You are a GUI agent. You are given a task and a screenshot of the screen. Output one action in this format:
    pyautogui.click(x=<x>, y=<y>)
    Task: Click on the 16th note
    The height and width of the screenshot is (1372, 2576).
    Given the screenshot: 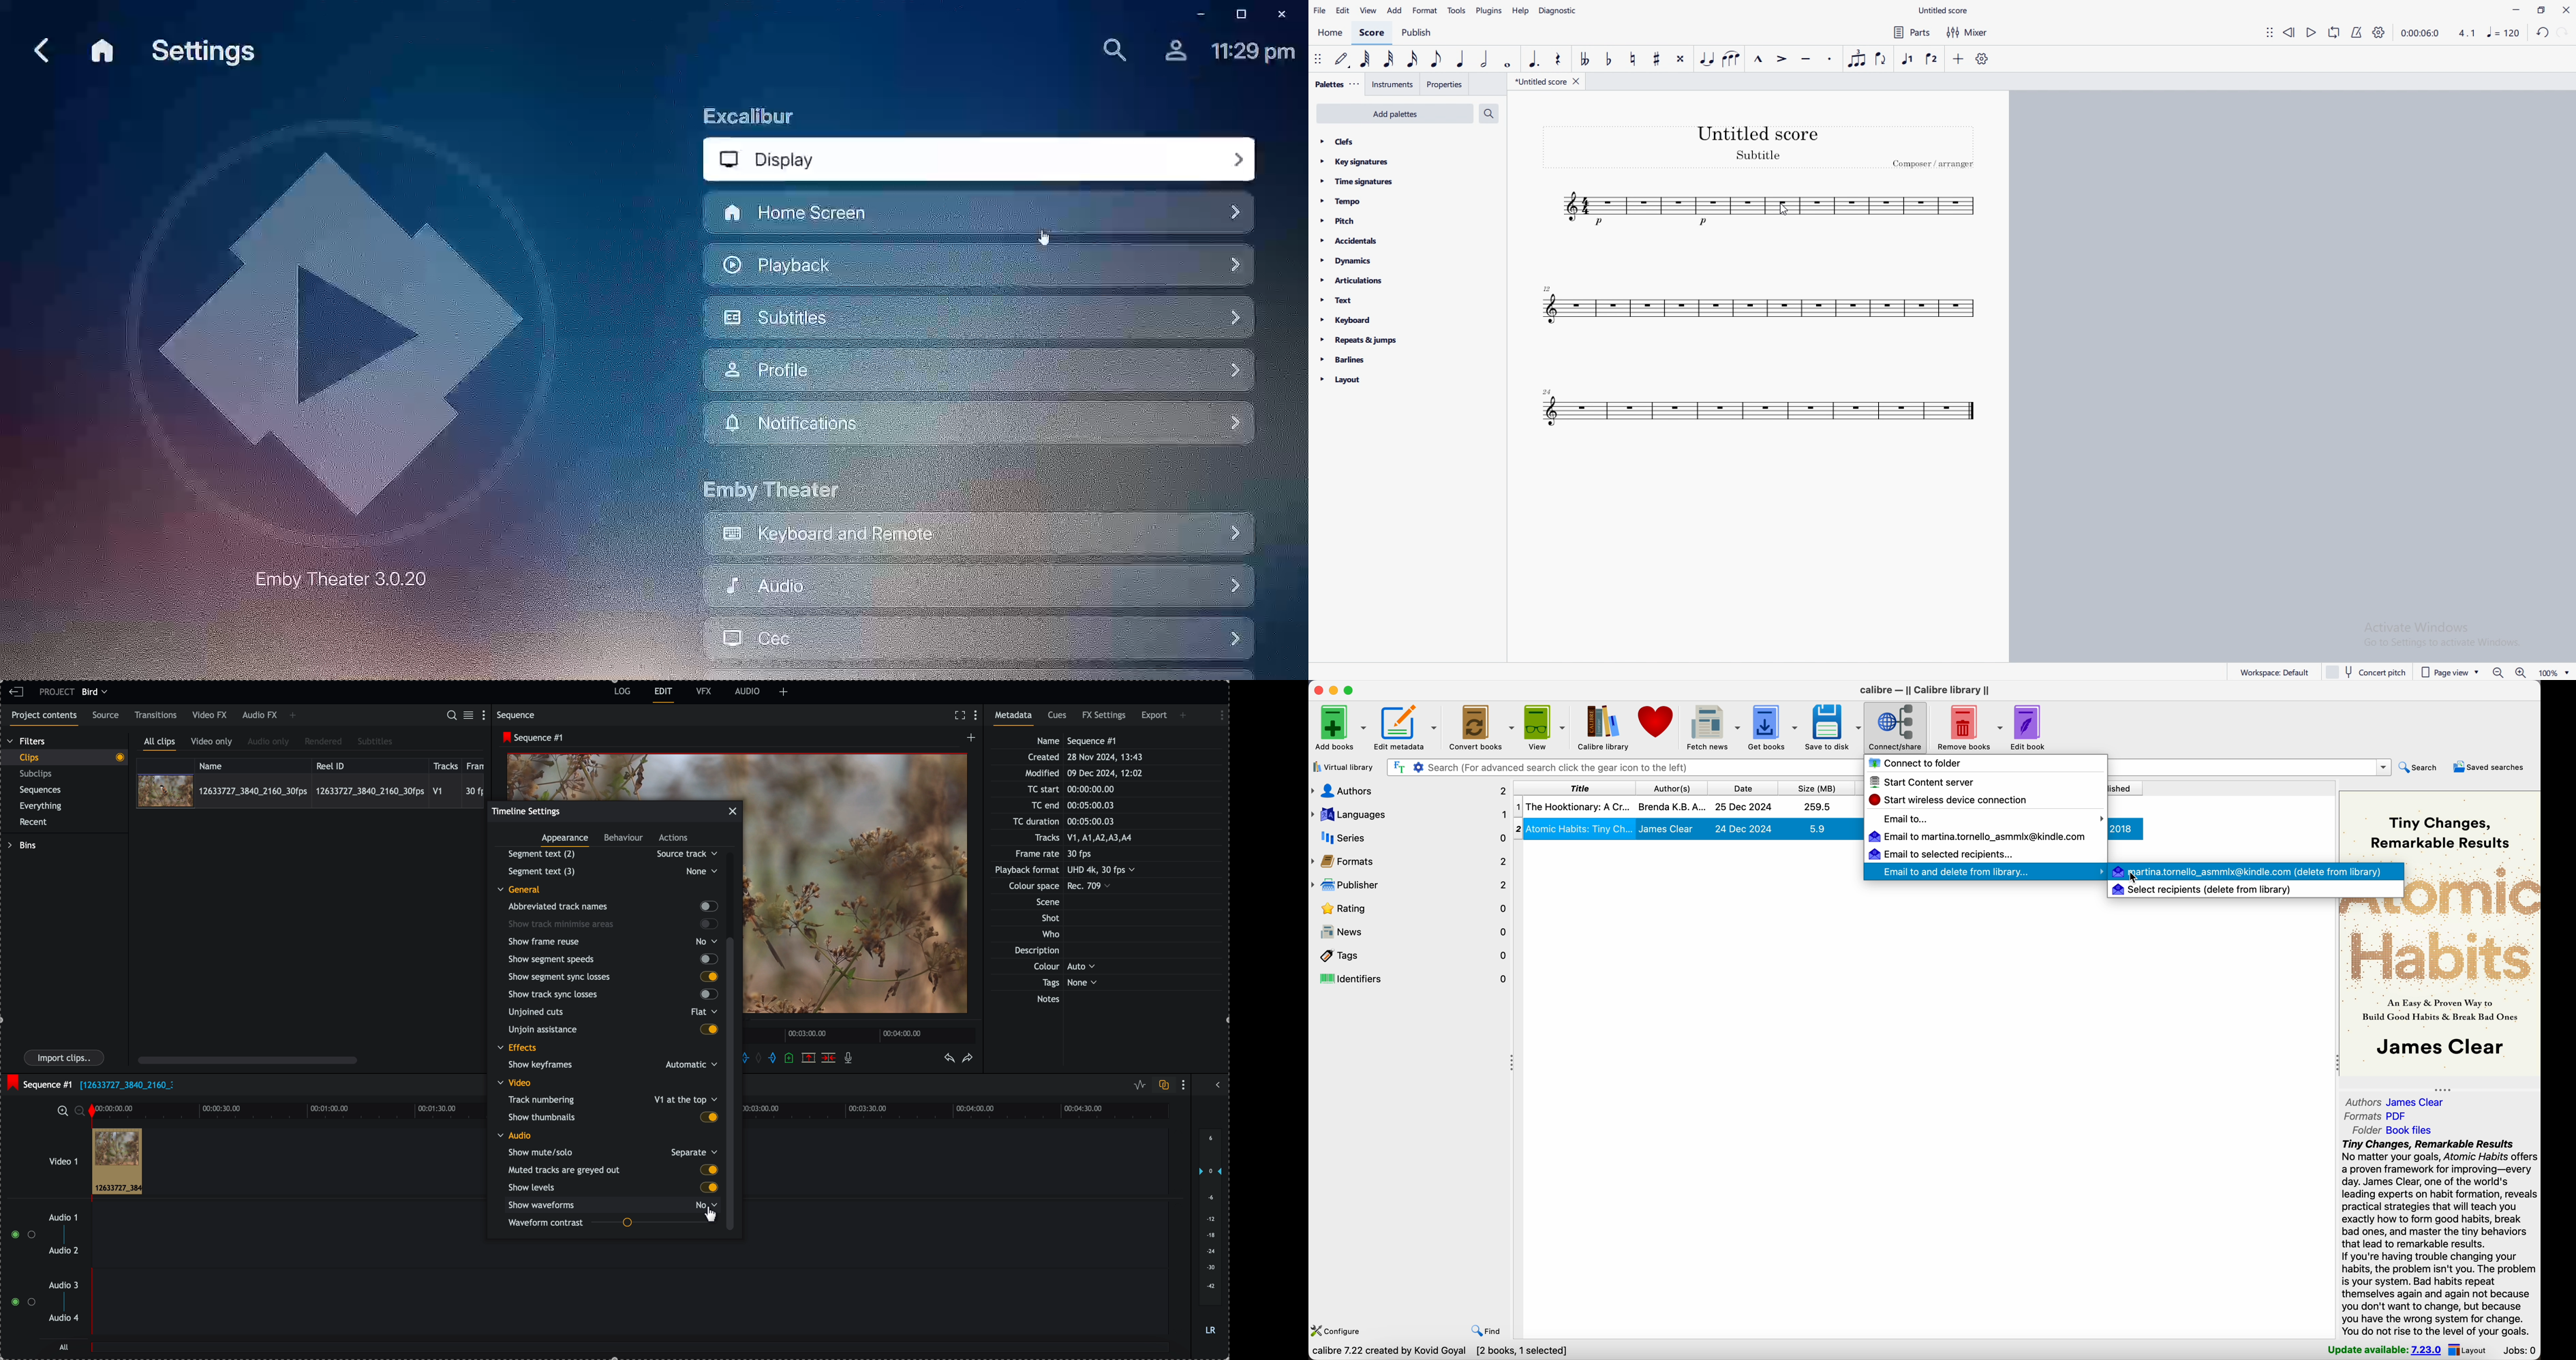 What is the action you would take?
    pyautogui.click(x=1413, y=59)
    